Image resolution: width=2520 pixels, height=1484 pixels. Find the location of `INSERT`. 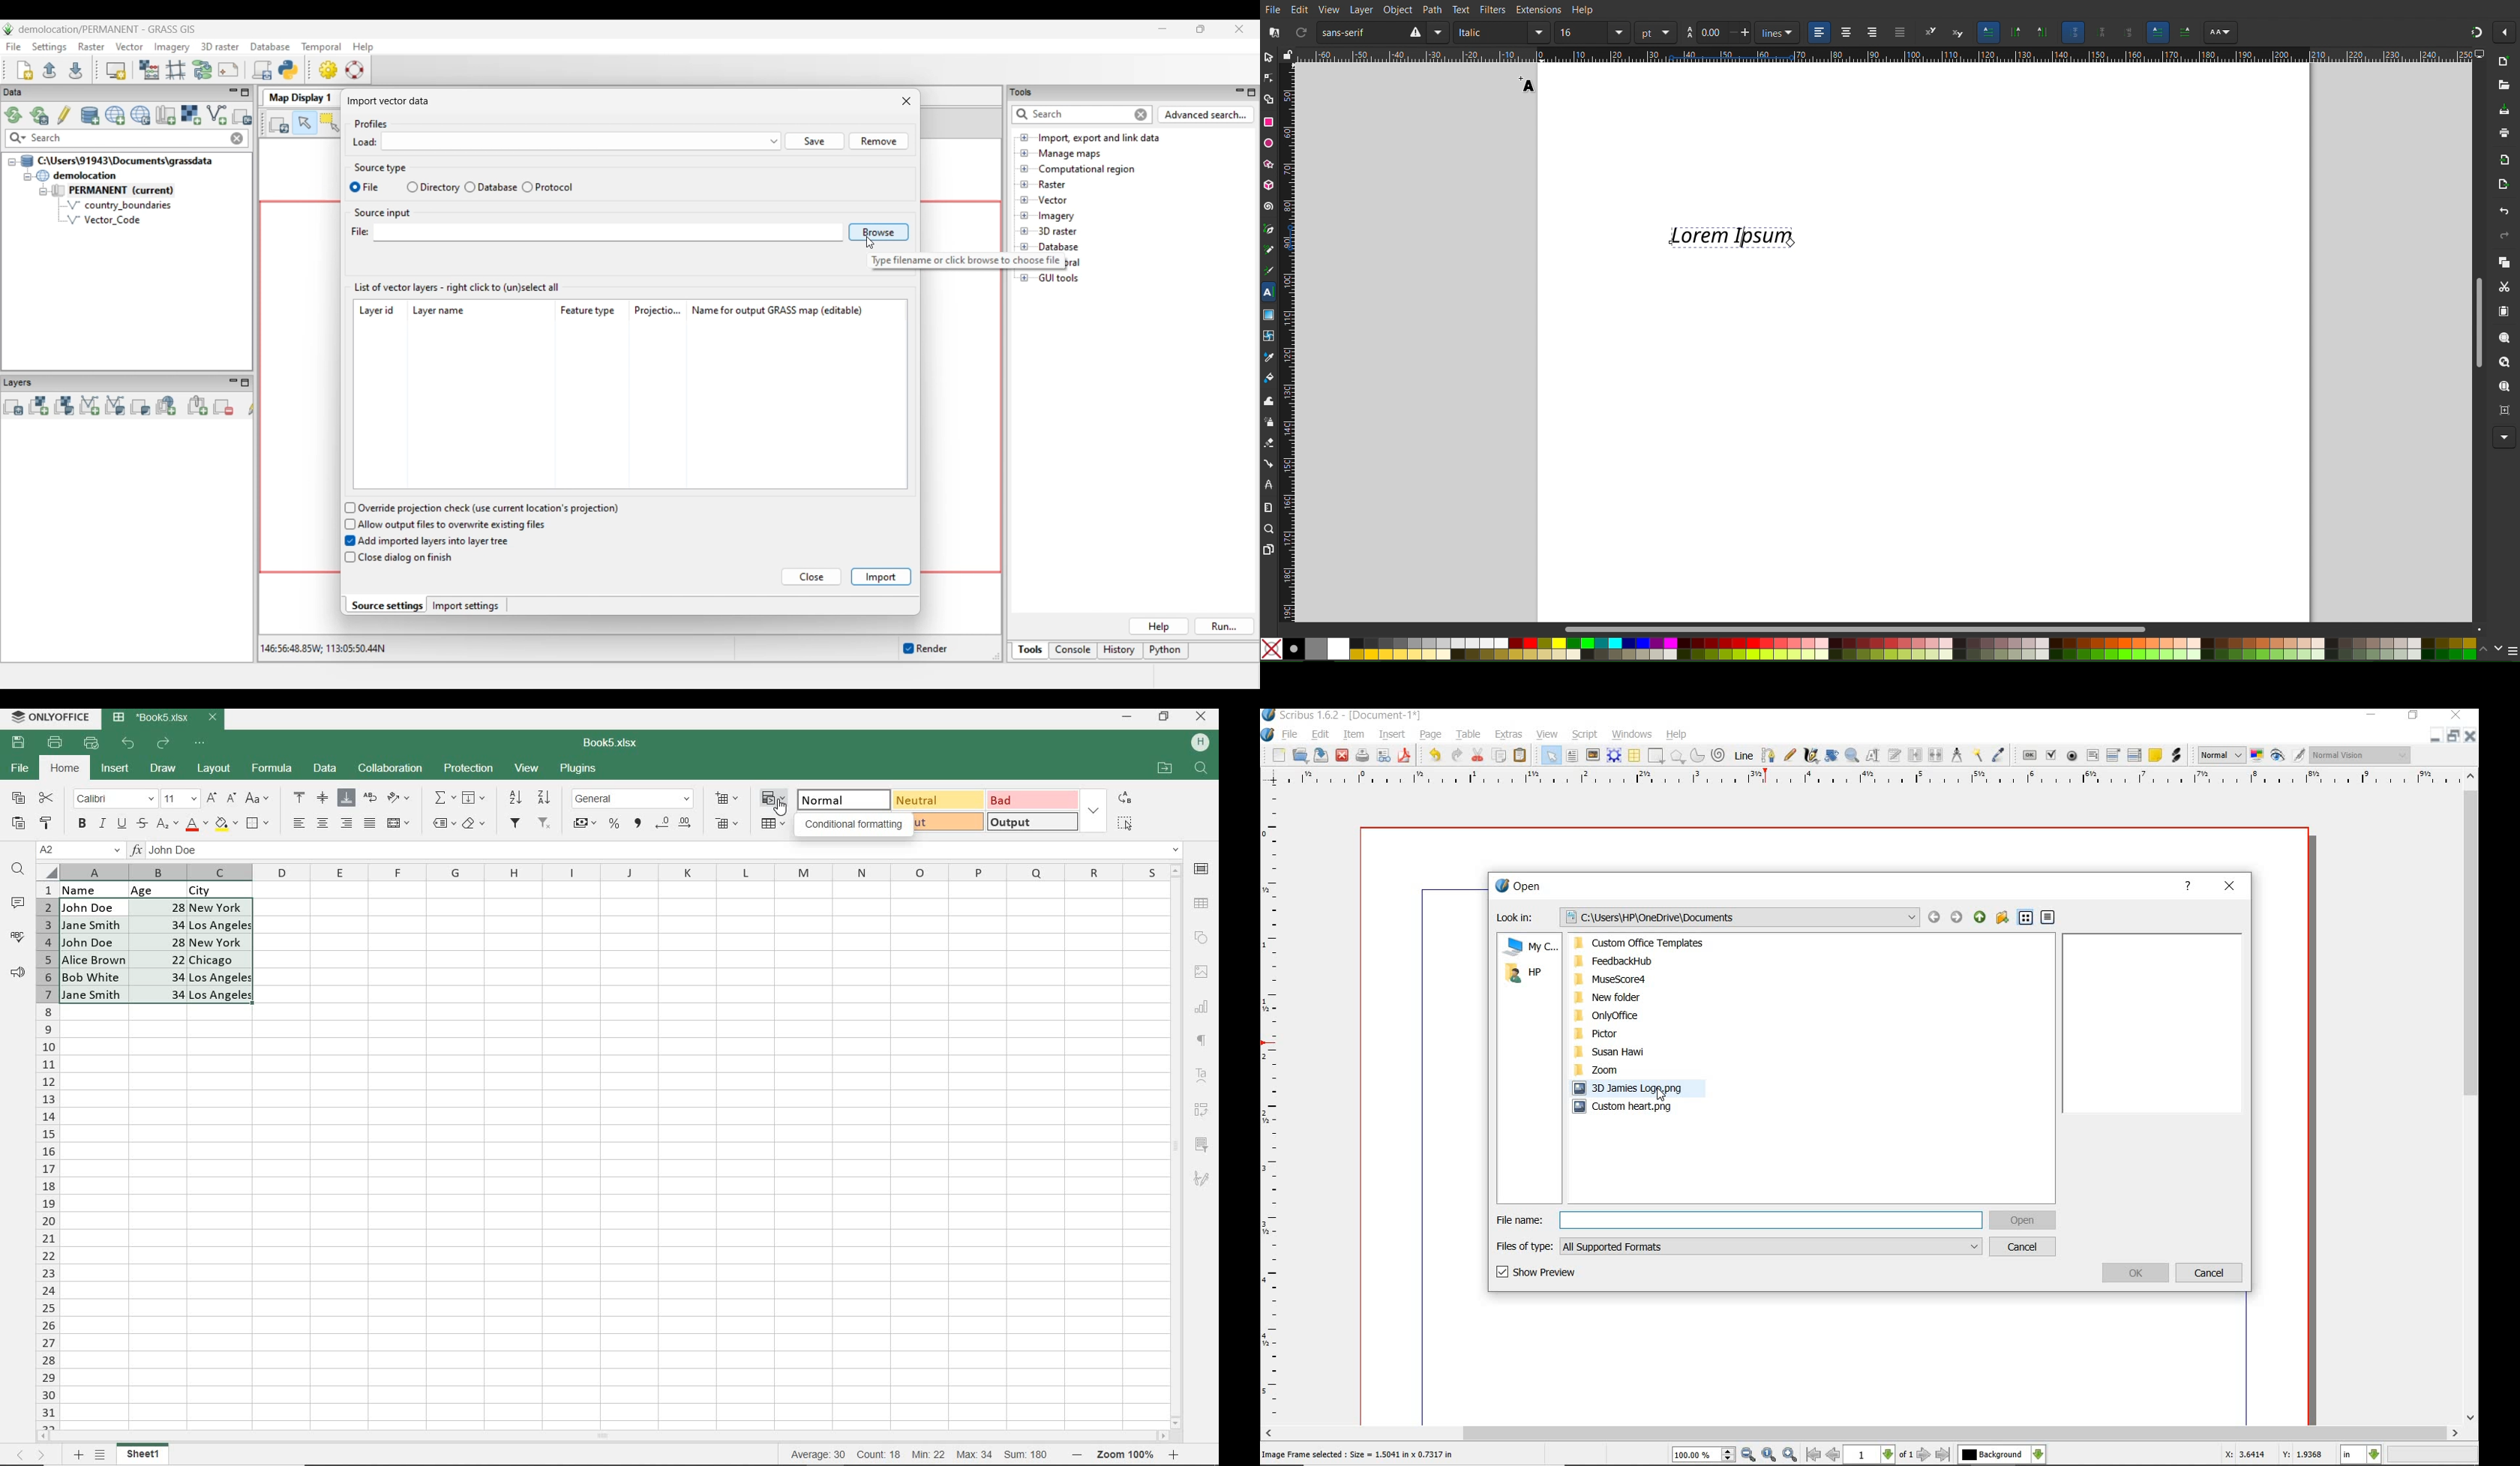

INSERT is located at coordinates (115, 770).